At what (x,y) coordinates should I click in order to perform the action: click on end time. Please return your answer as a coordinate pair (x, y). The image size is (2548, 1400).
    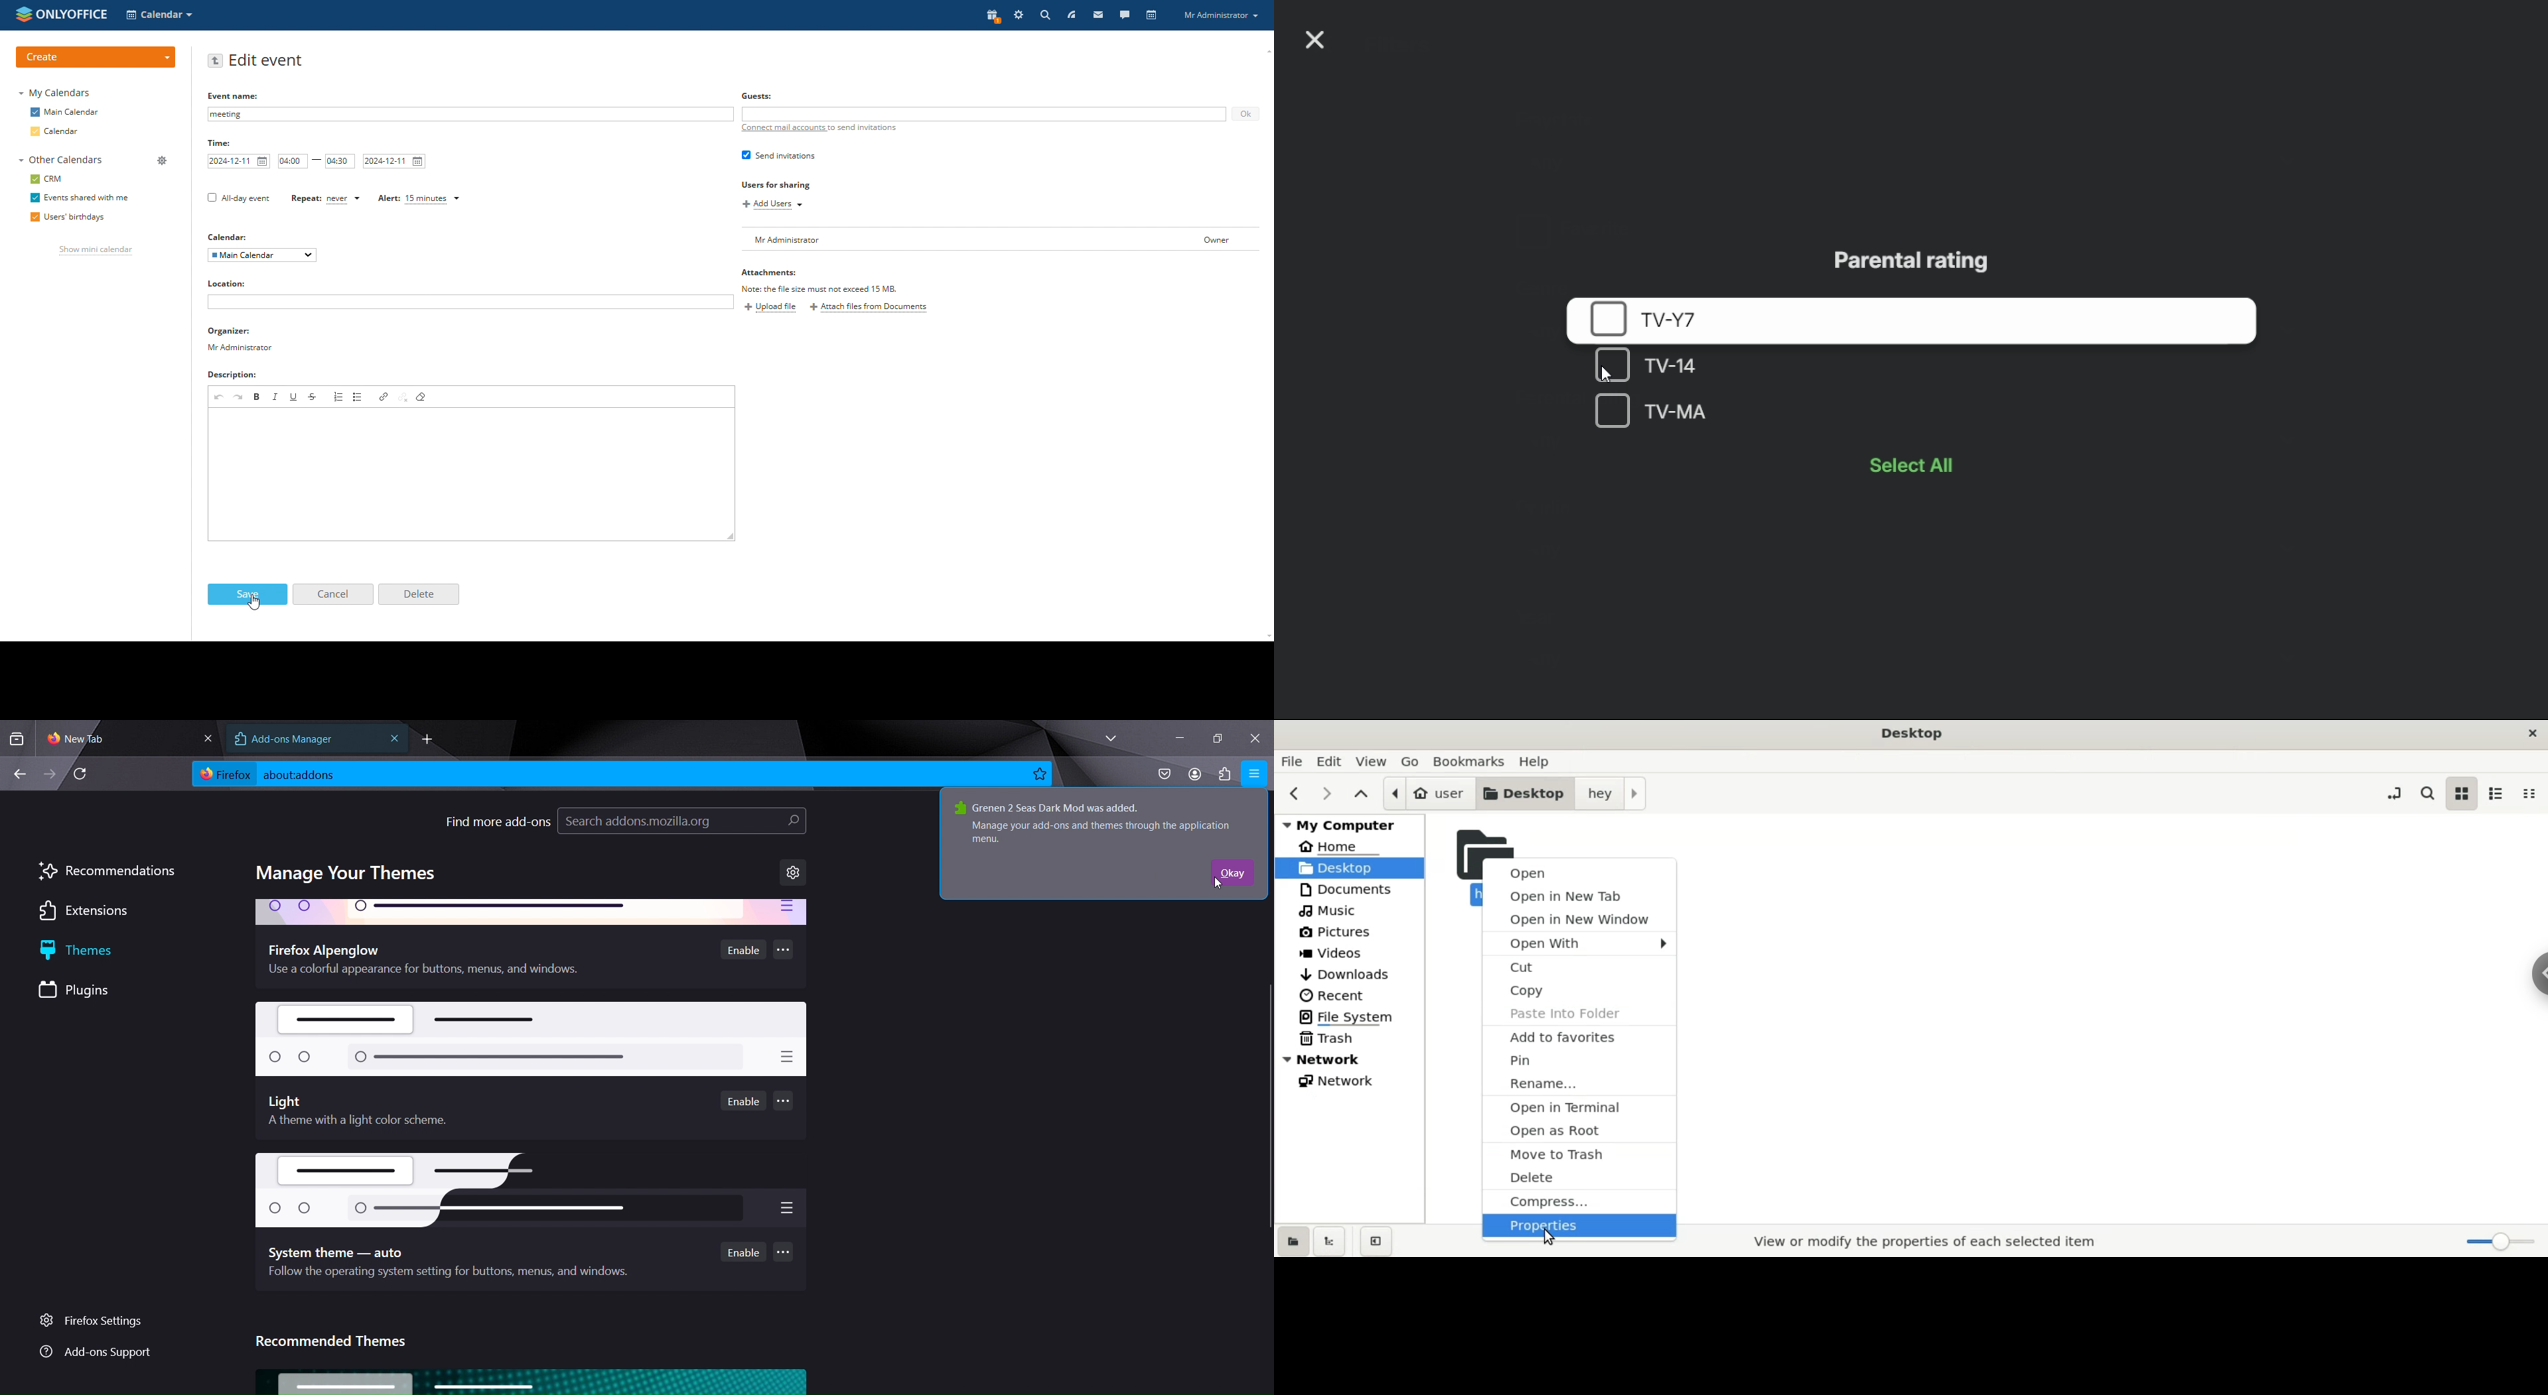
    Looking at the image, I should click on (340, 161).